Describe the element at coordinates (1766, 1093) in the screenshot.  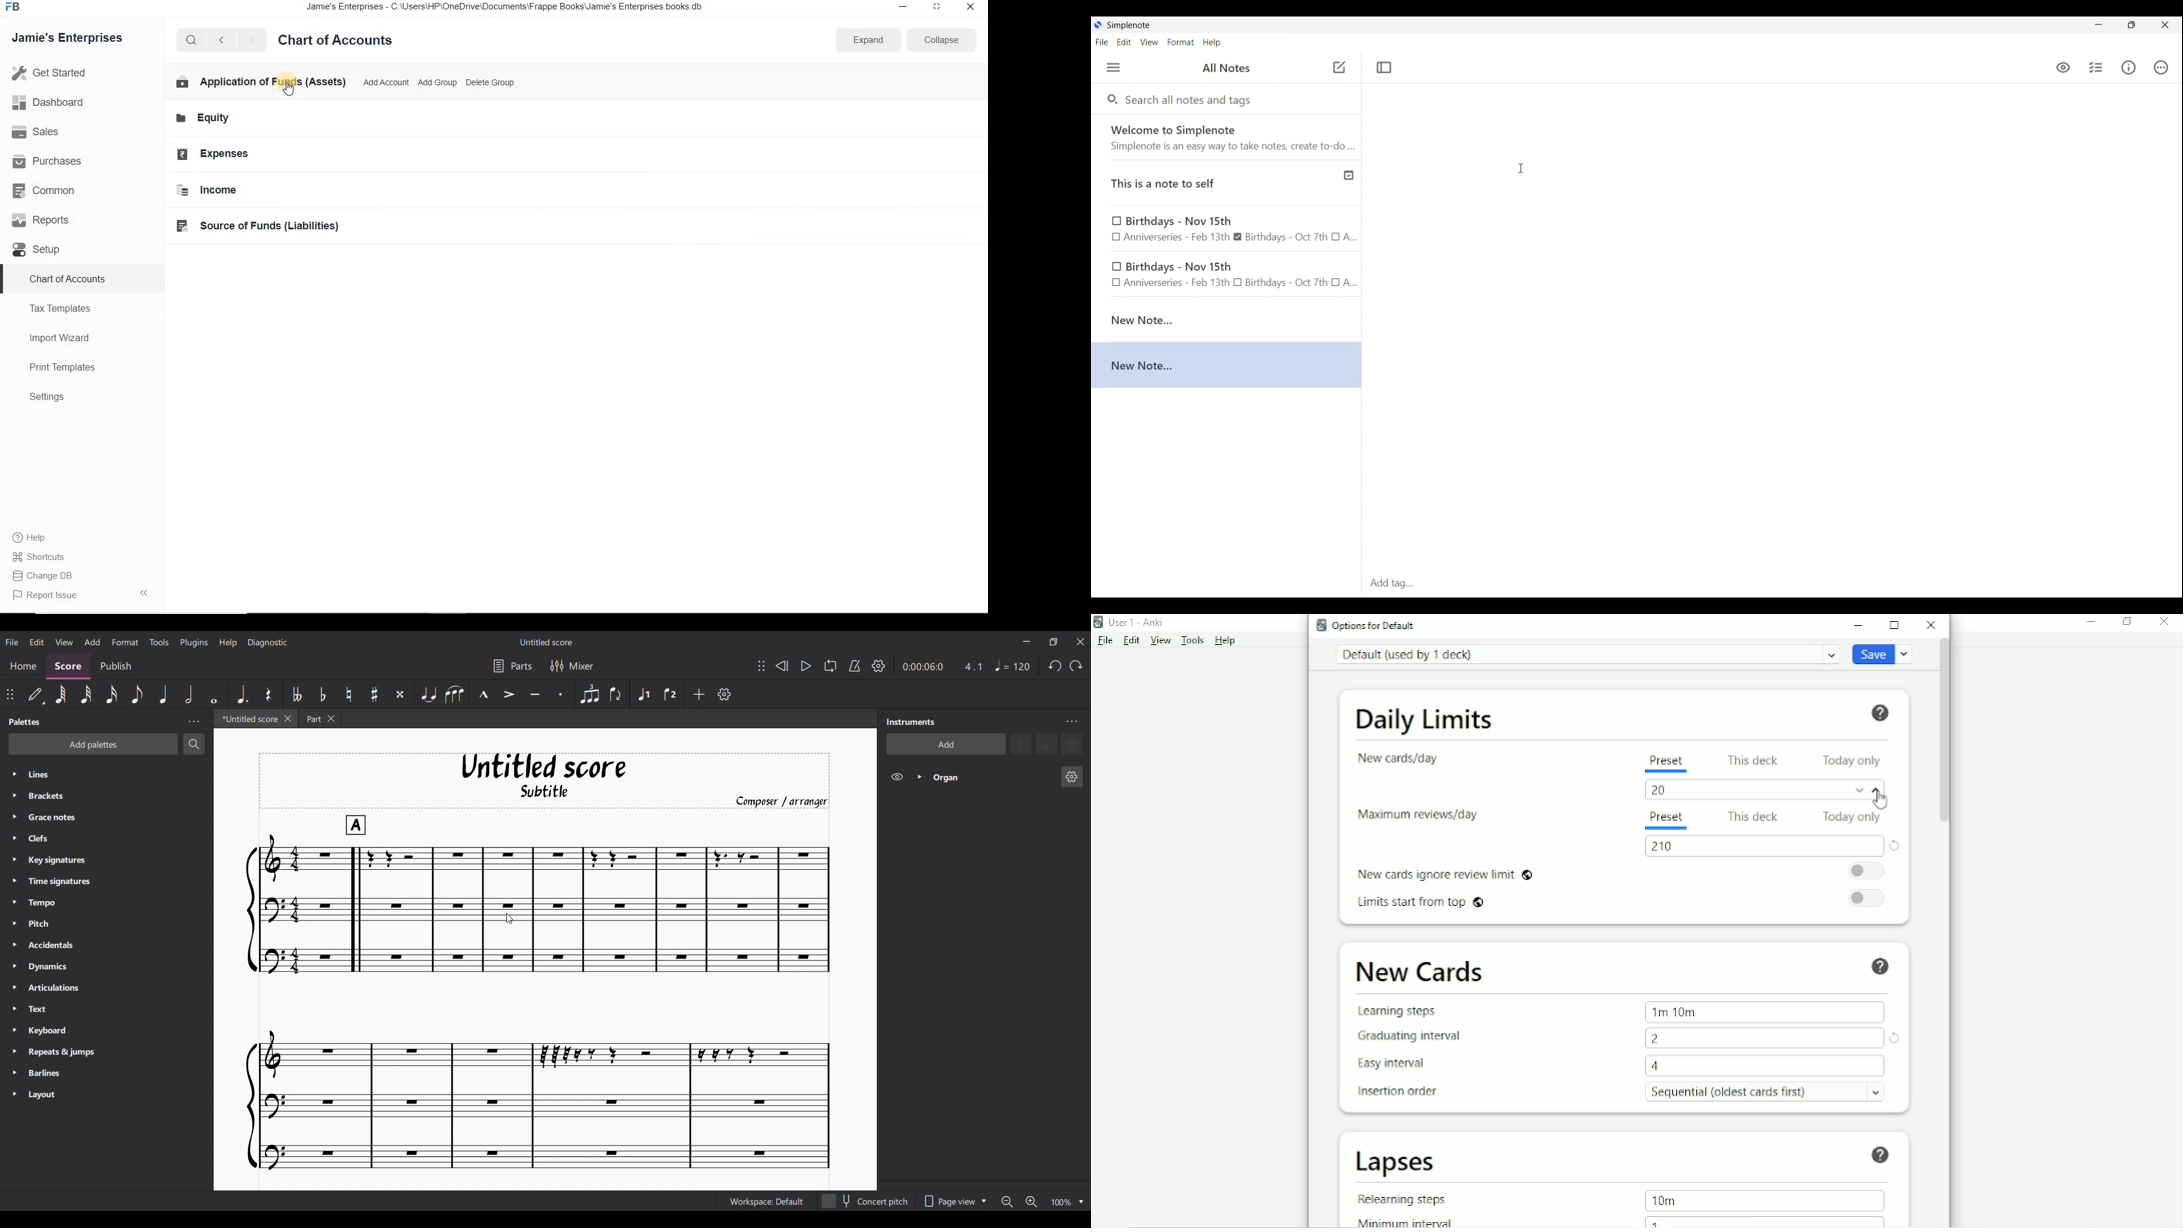
I see `Sequential (oldest card first)` at that location.